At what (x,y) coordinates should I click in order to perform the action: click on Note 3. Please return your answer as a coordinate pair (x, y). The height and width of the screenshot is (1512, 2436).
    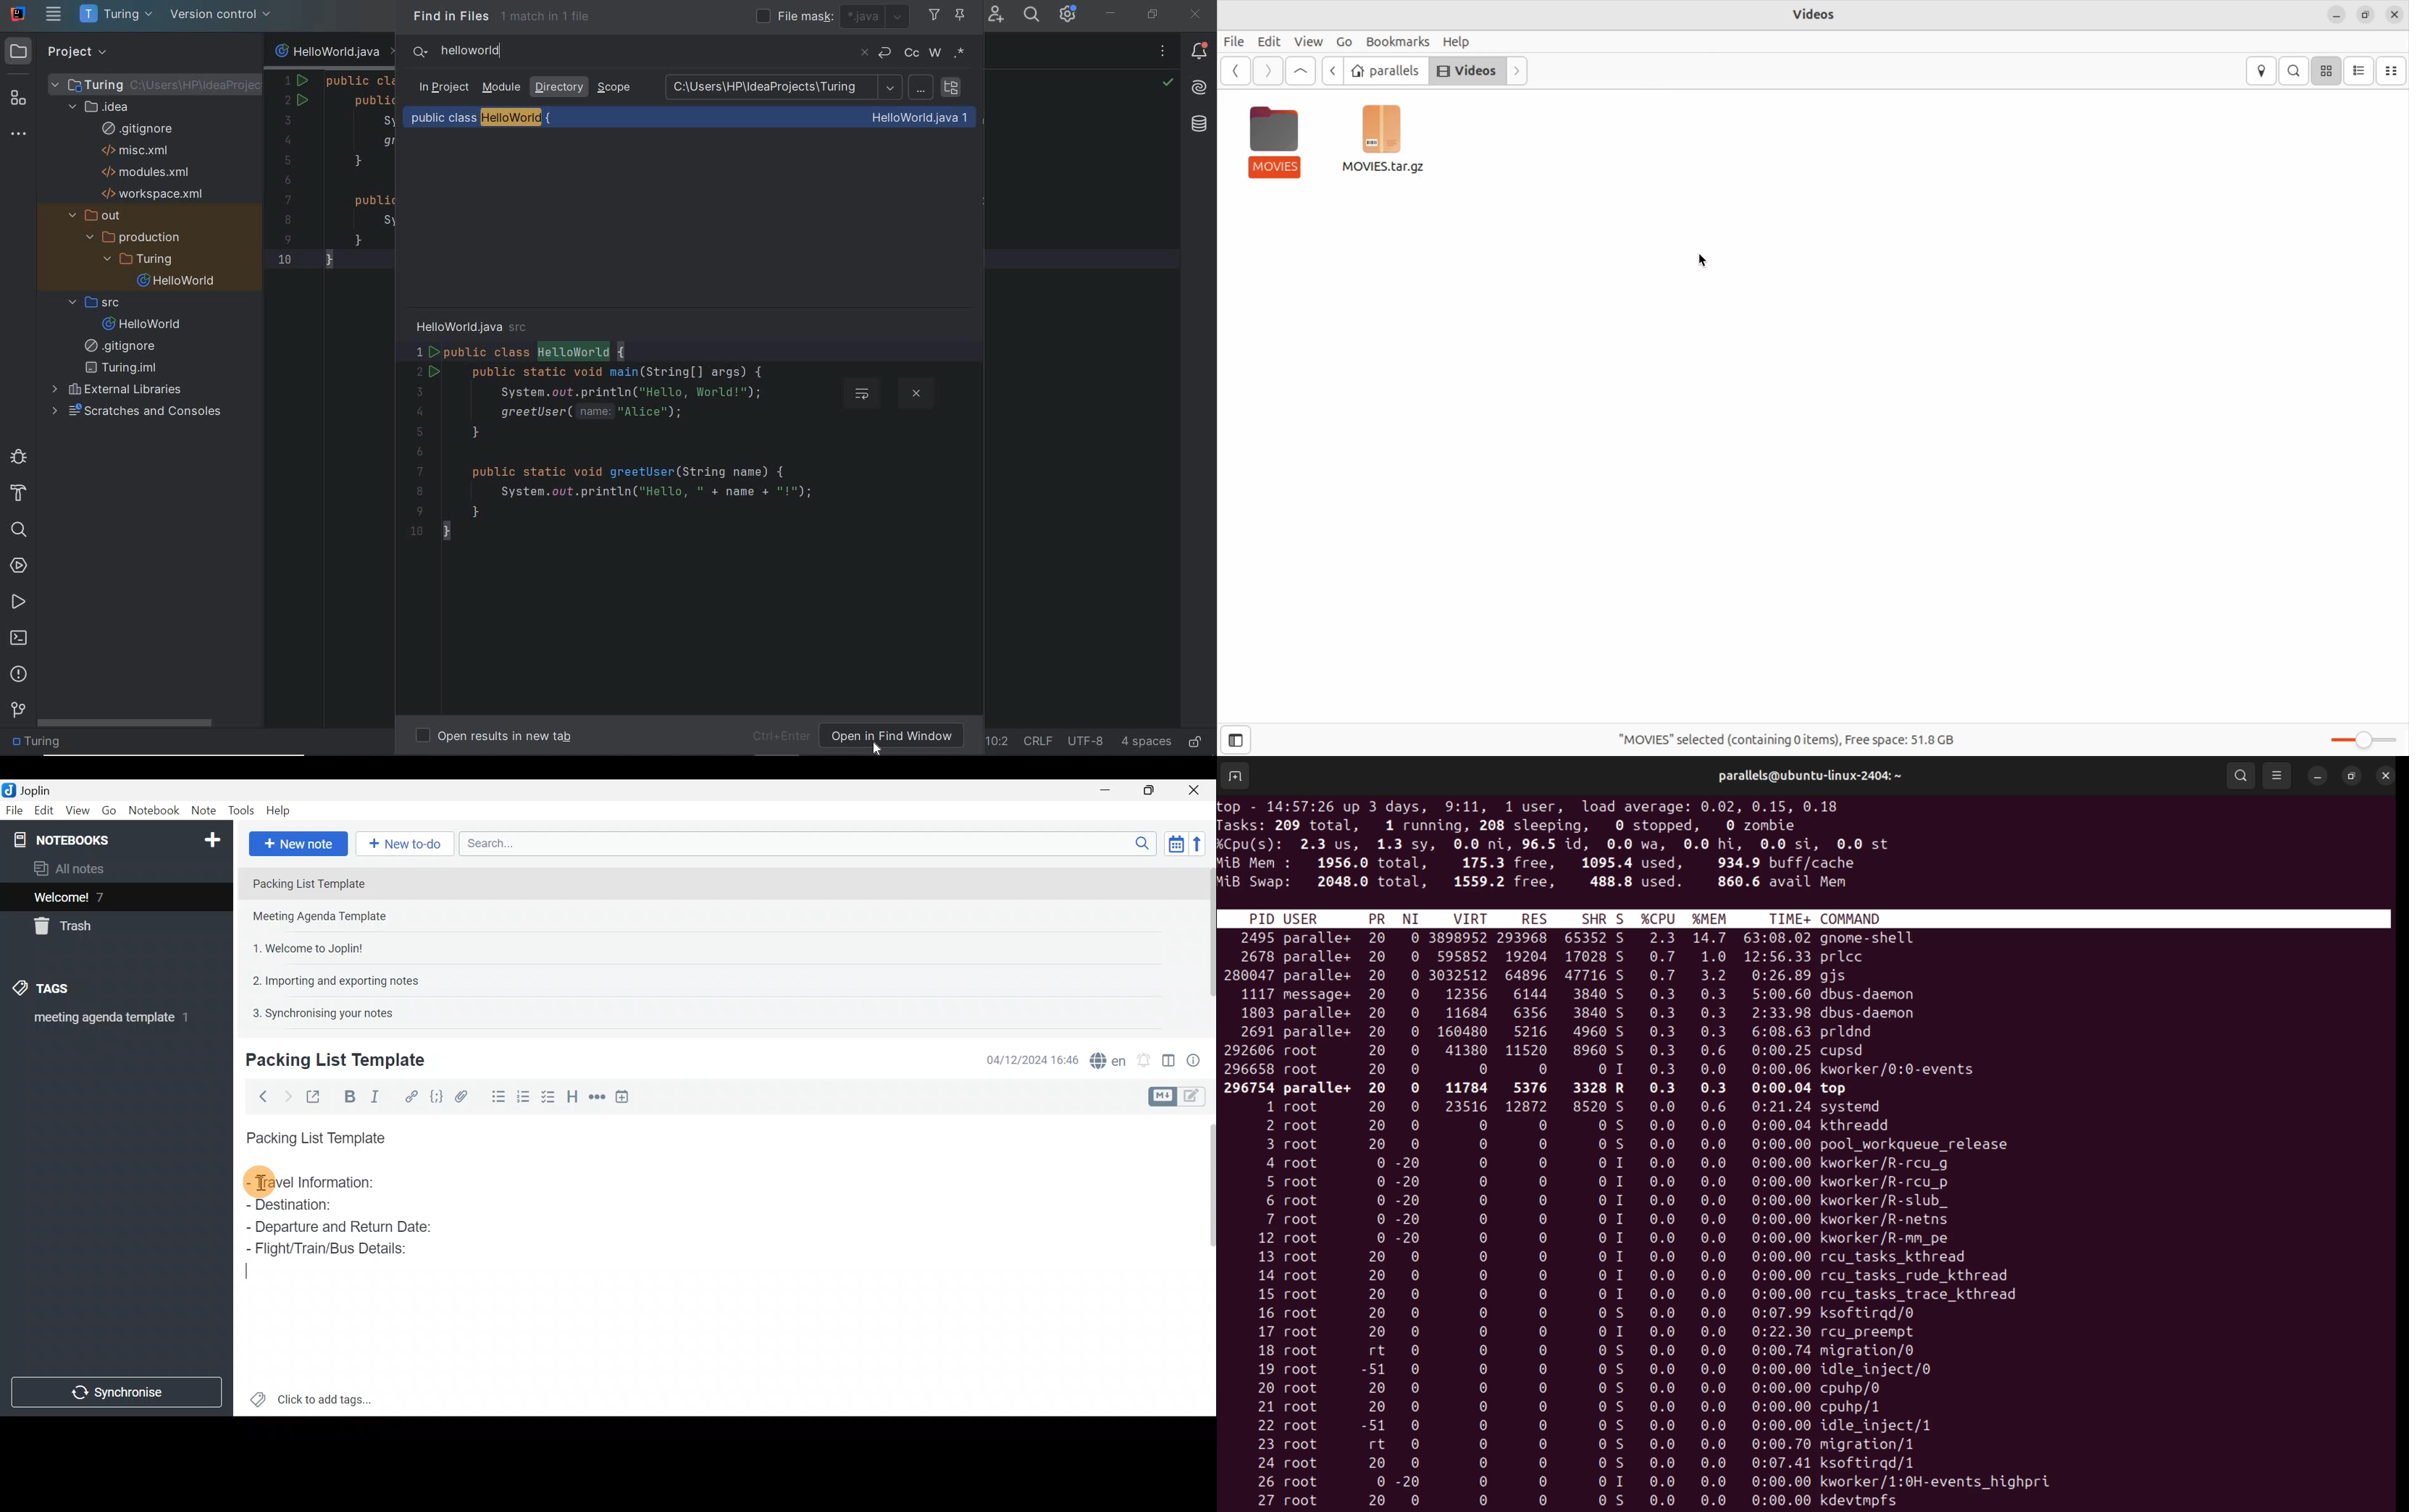
    Looking at the image, I should click on (303, 947).